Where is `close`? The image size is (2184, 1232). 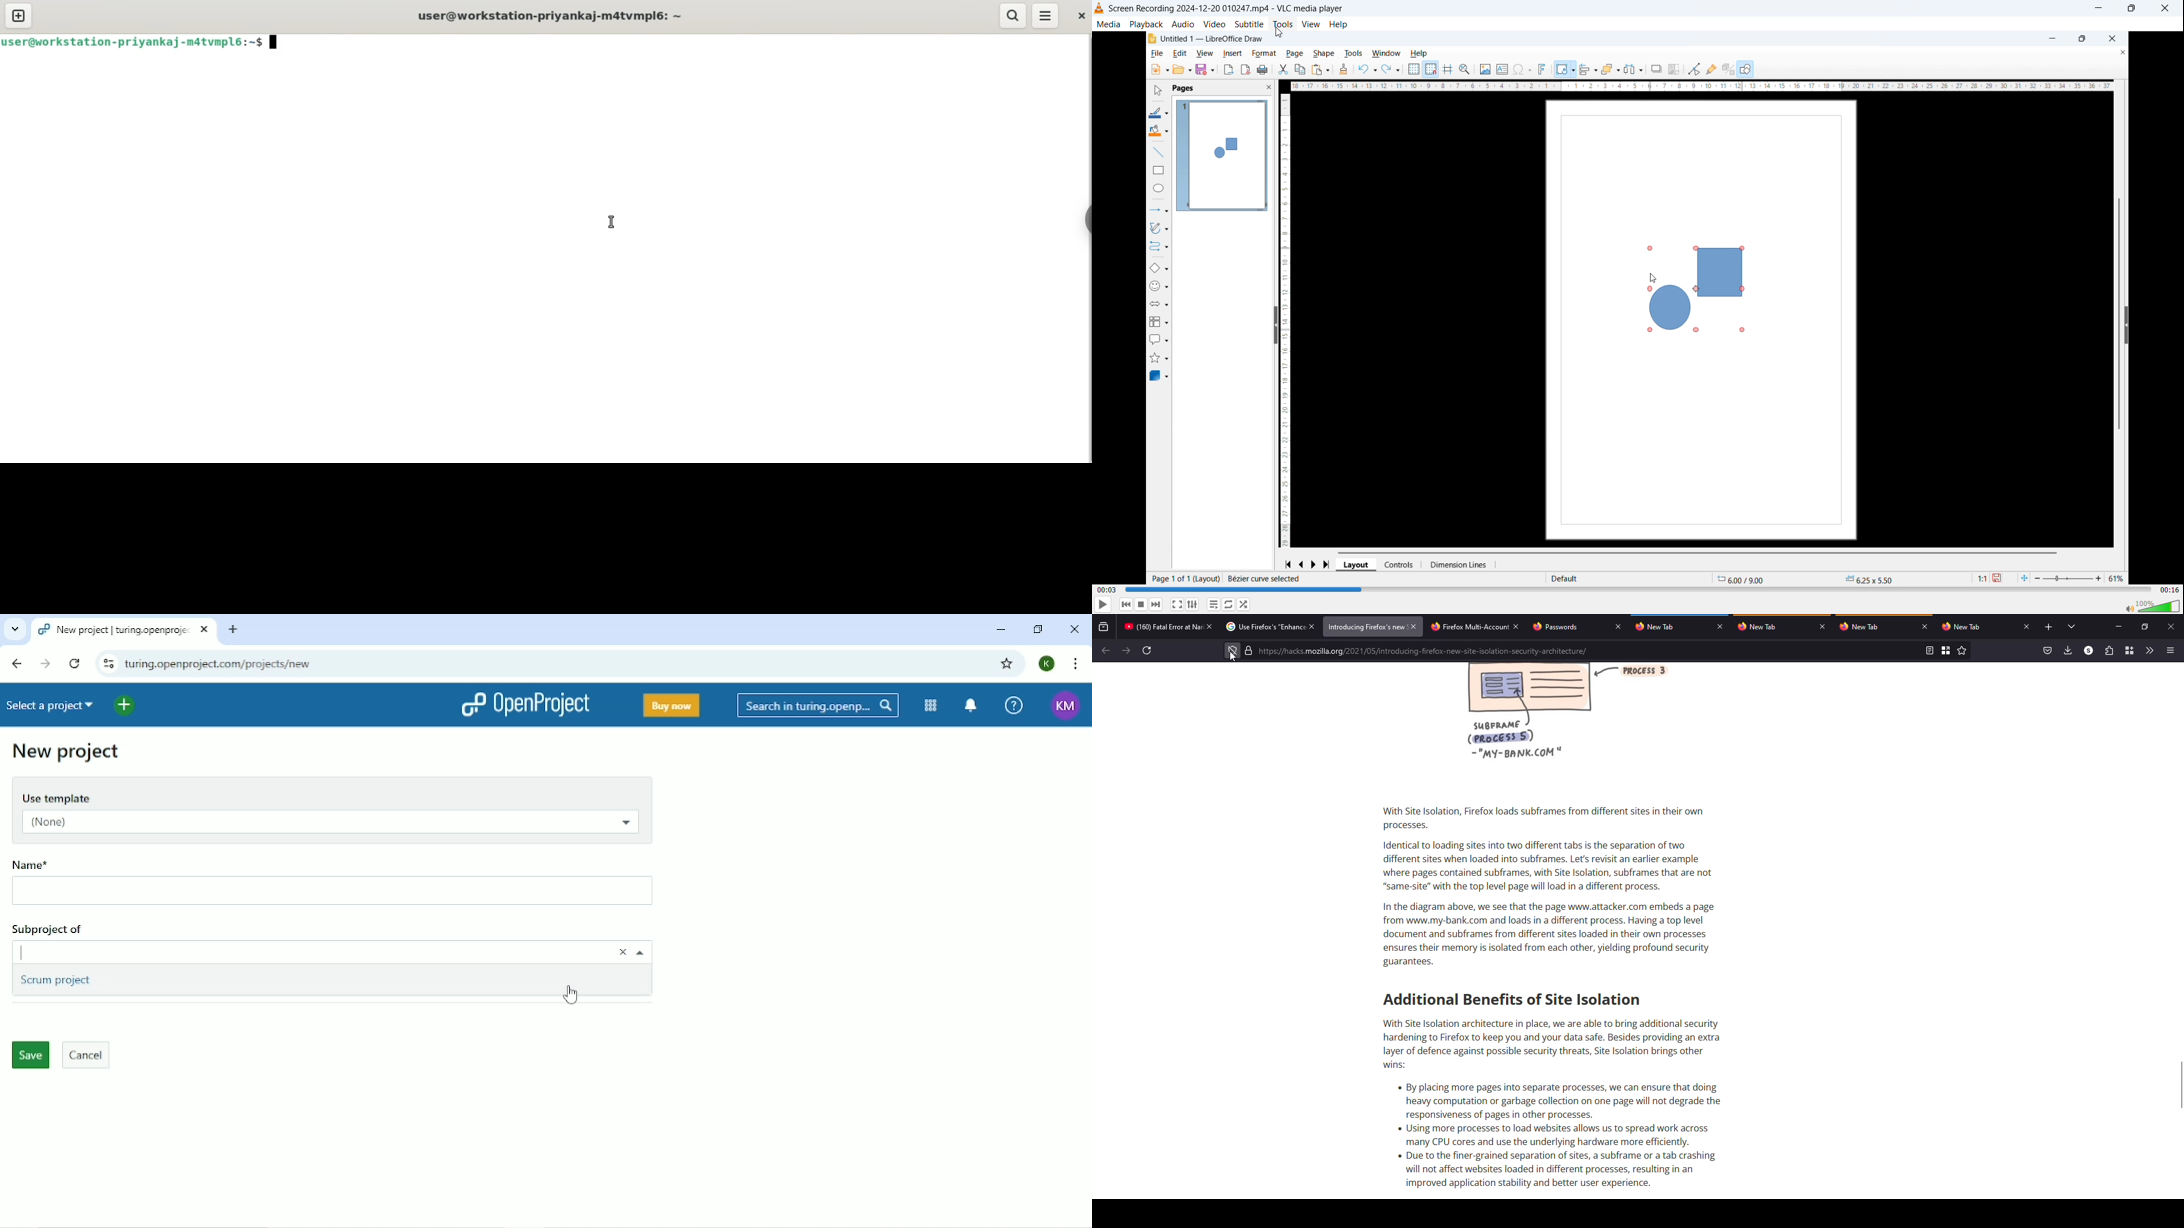 close is located at coordinates (1313, 626).